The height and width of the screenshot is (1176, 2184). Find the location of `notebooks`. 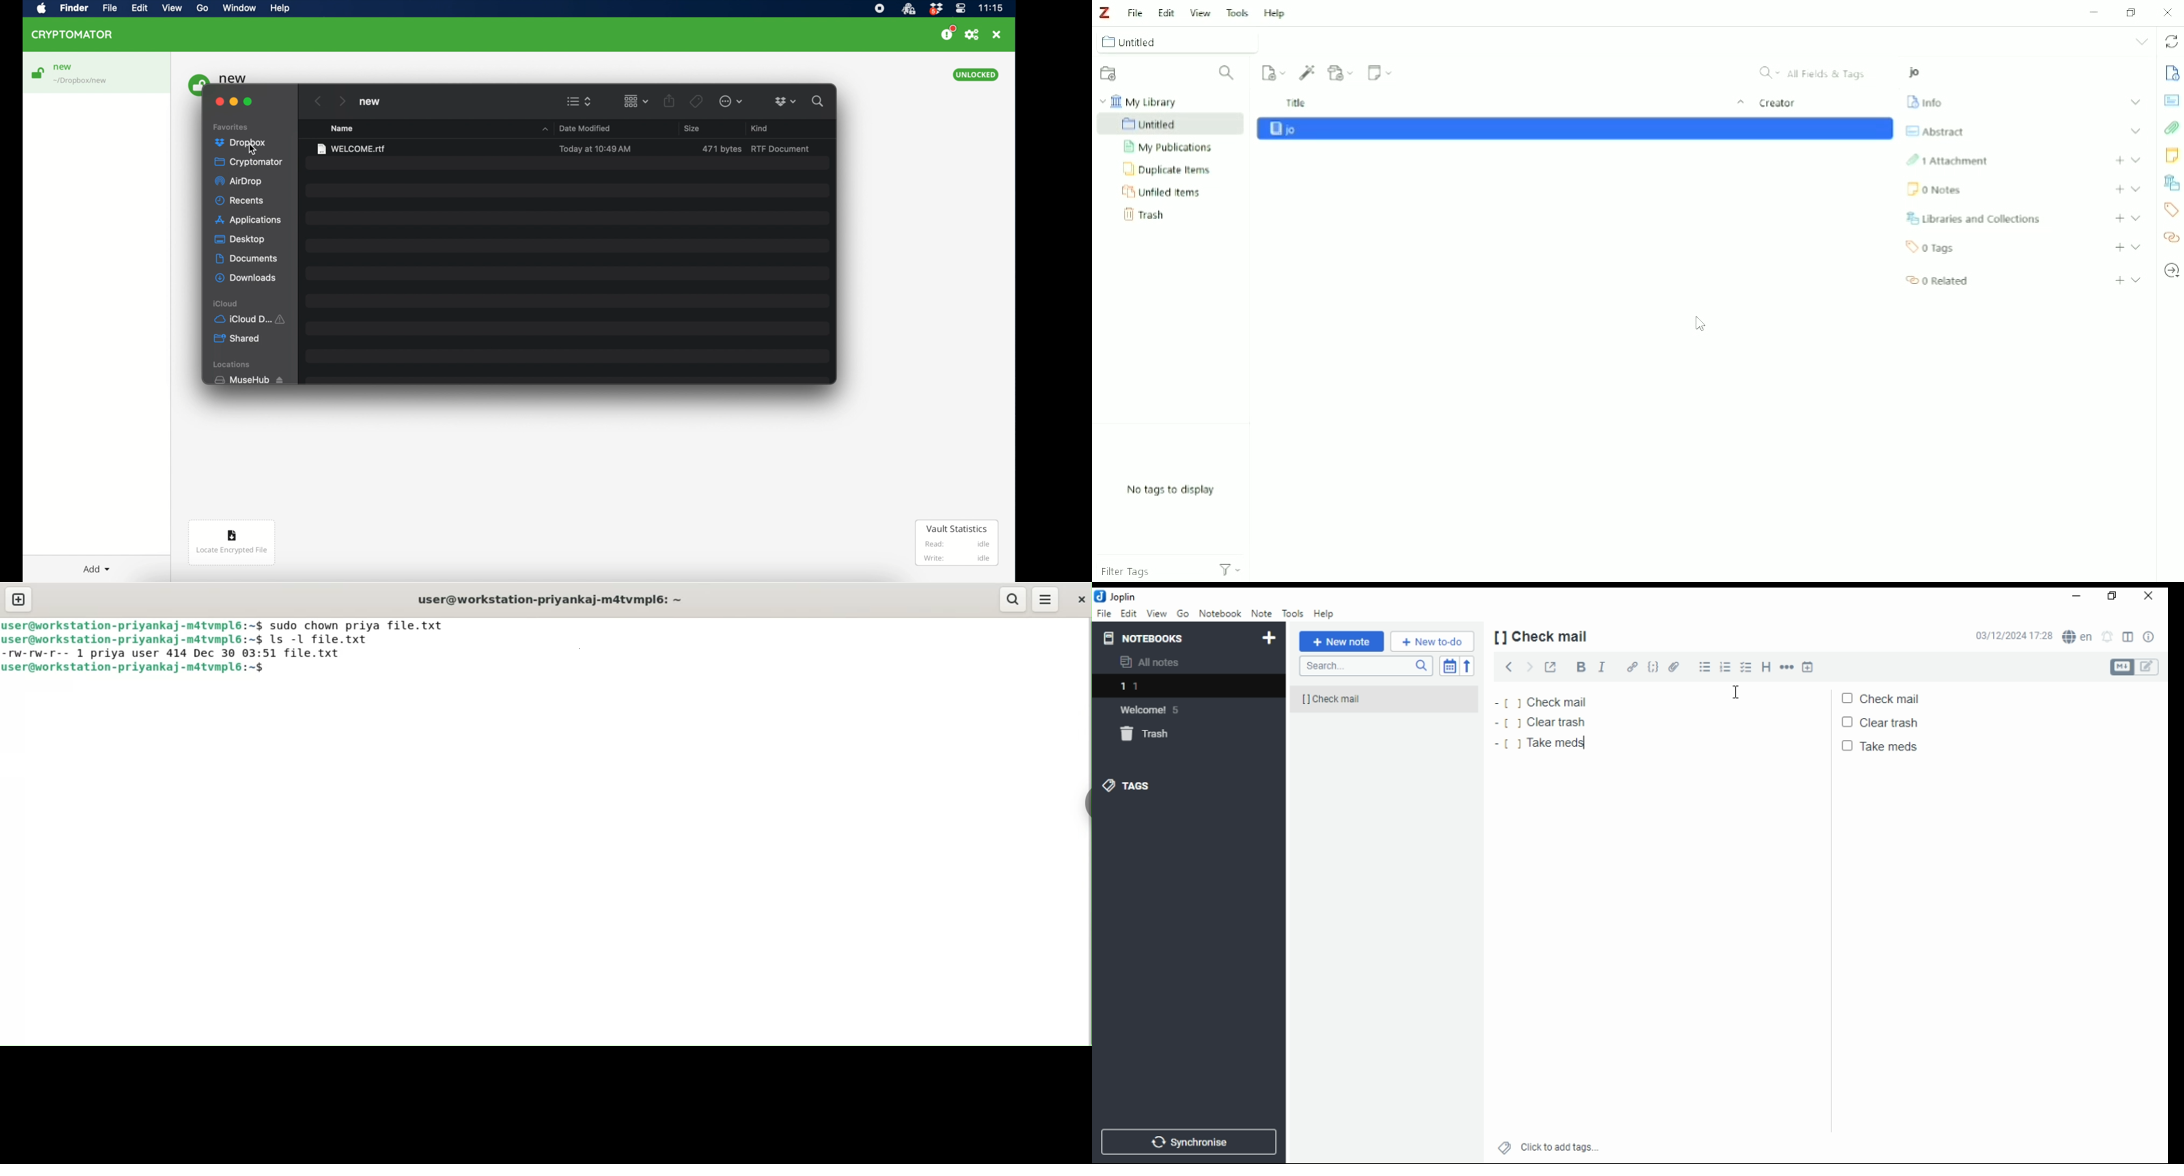

notebooks is located at coordinates (1153, 638).